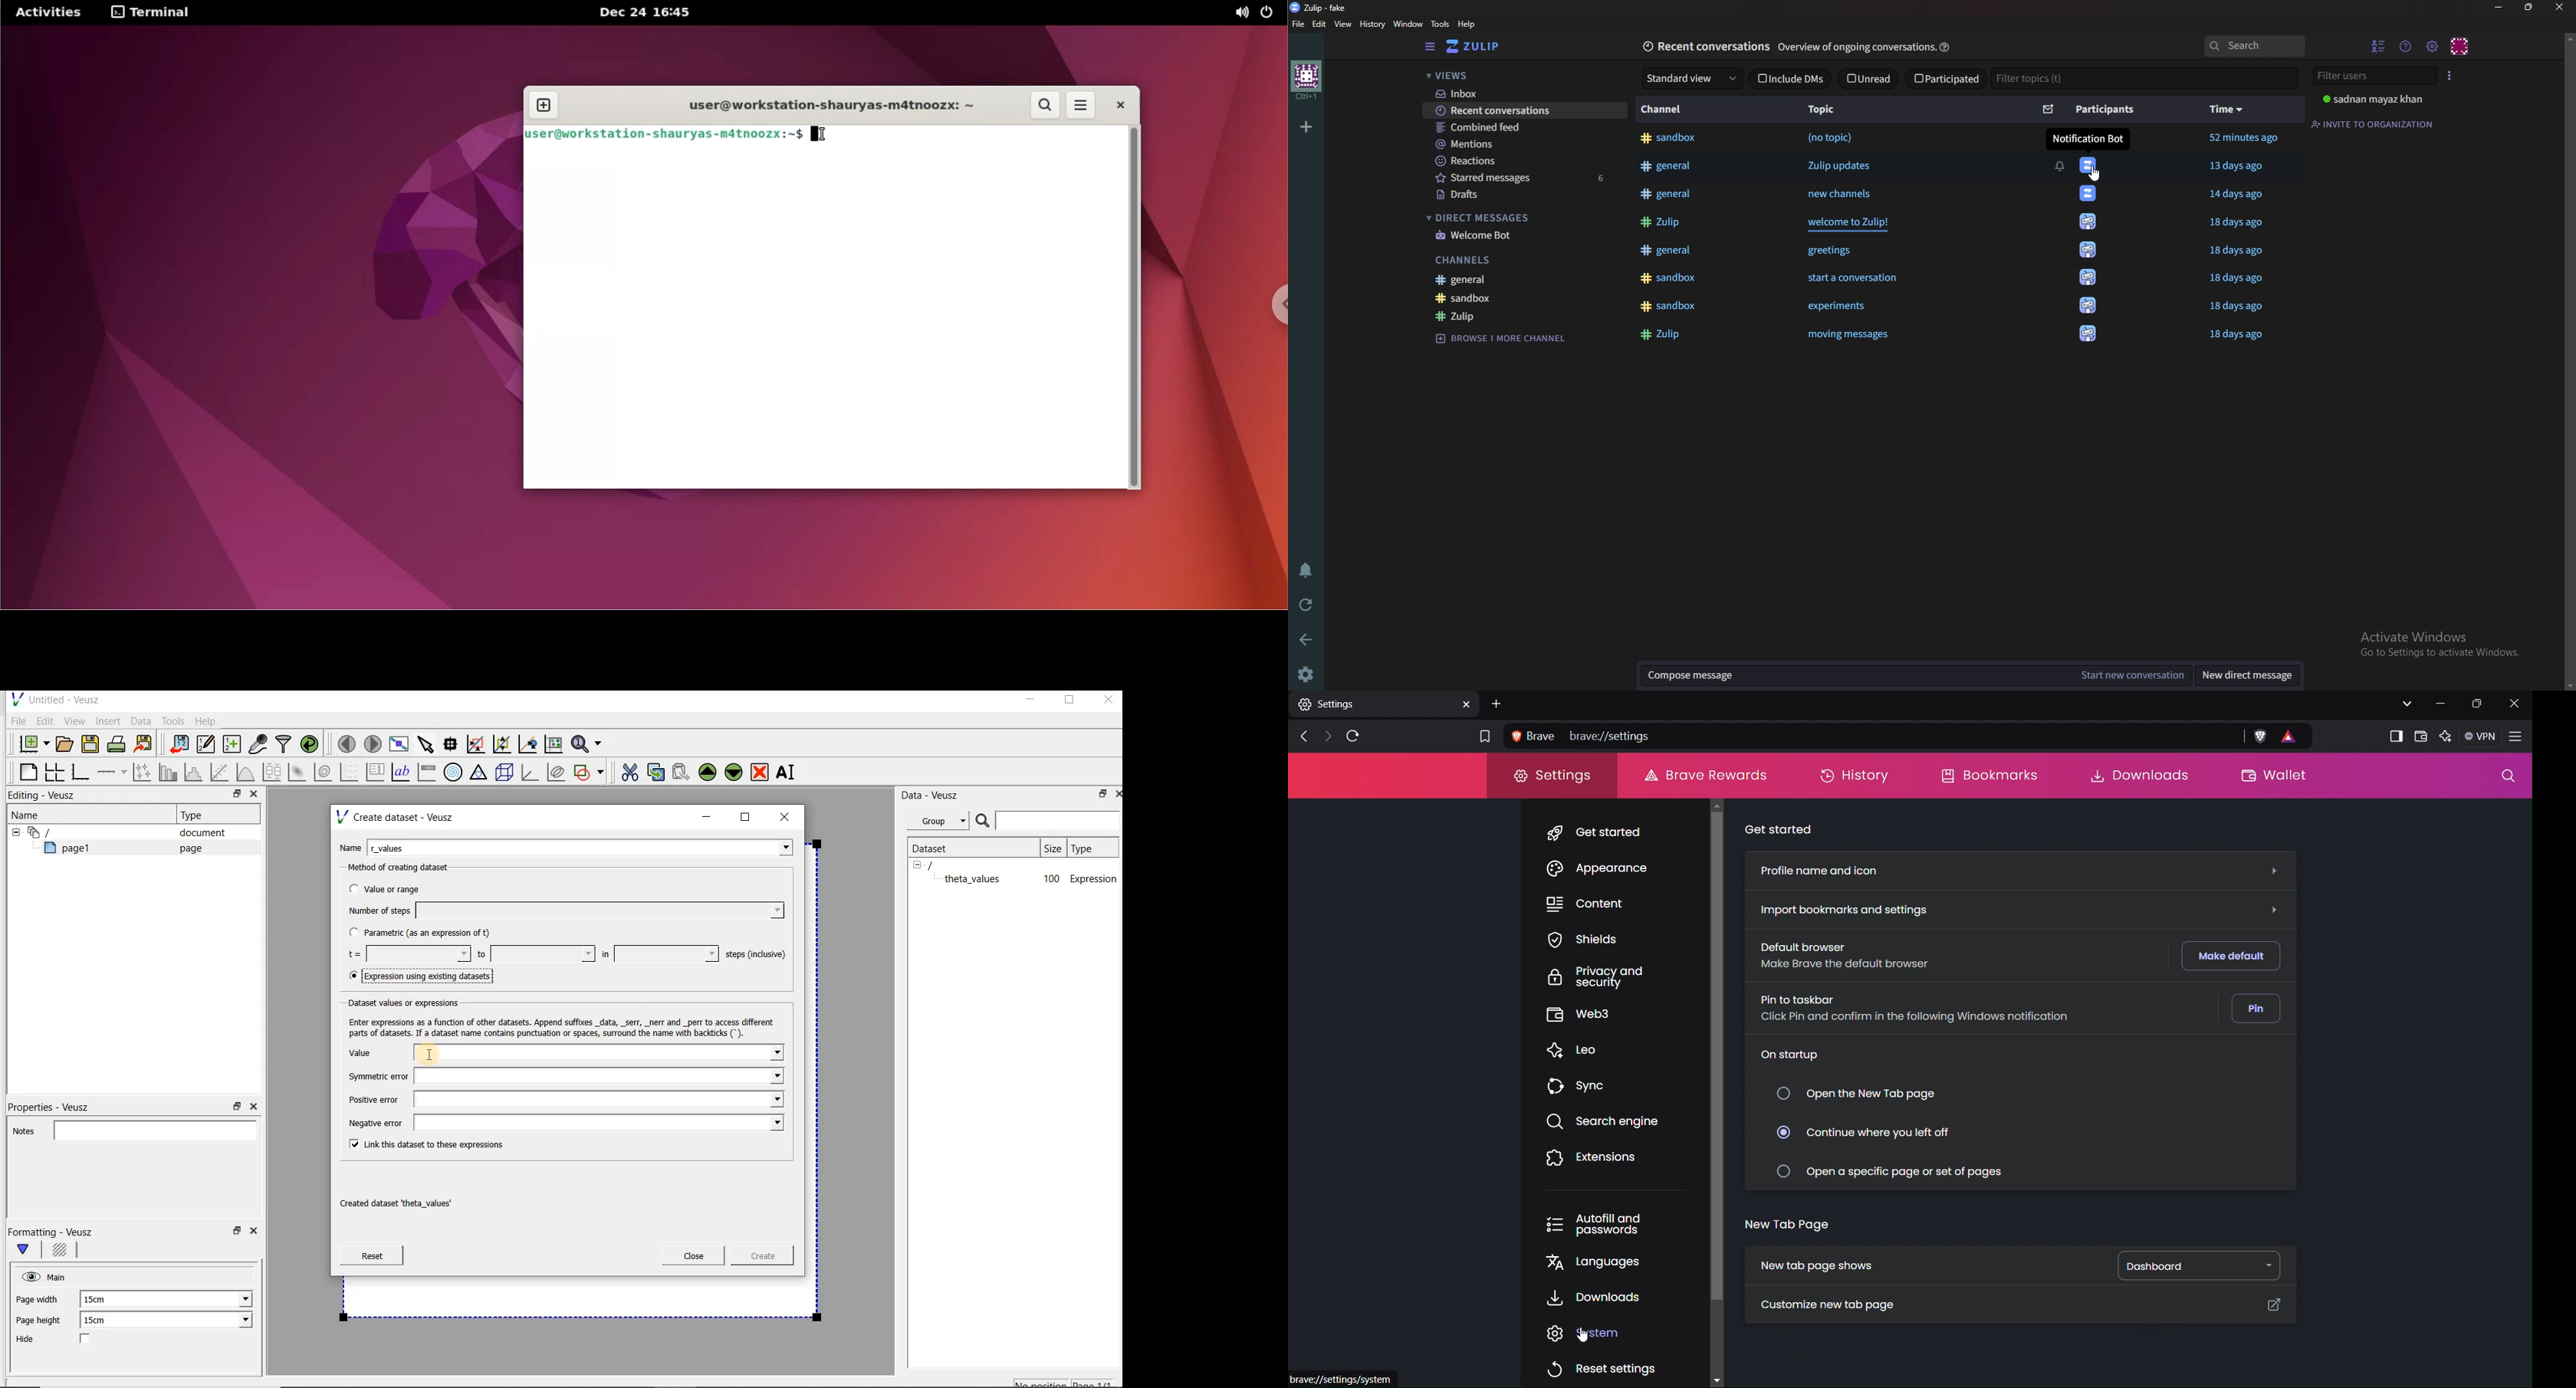  What do you see at coordinates (1042, 1382) in the screenshot?
I see `No position` at bounding box center [1042, 1382].